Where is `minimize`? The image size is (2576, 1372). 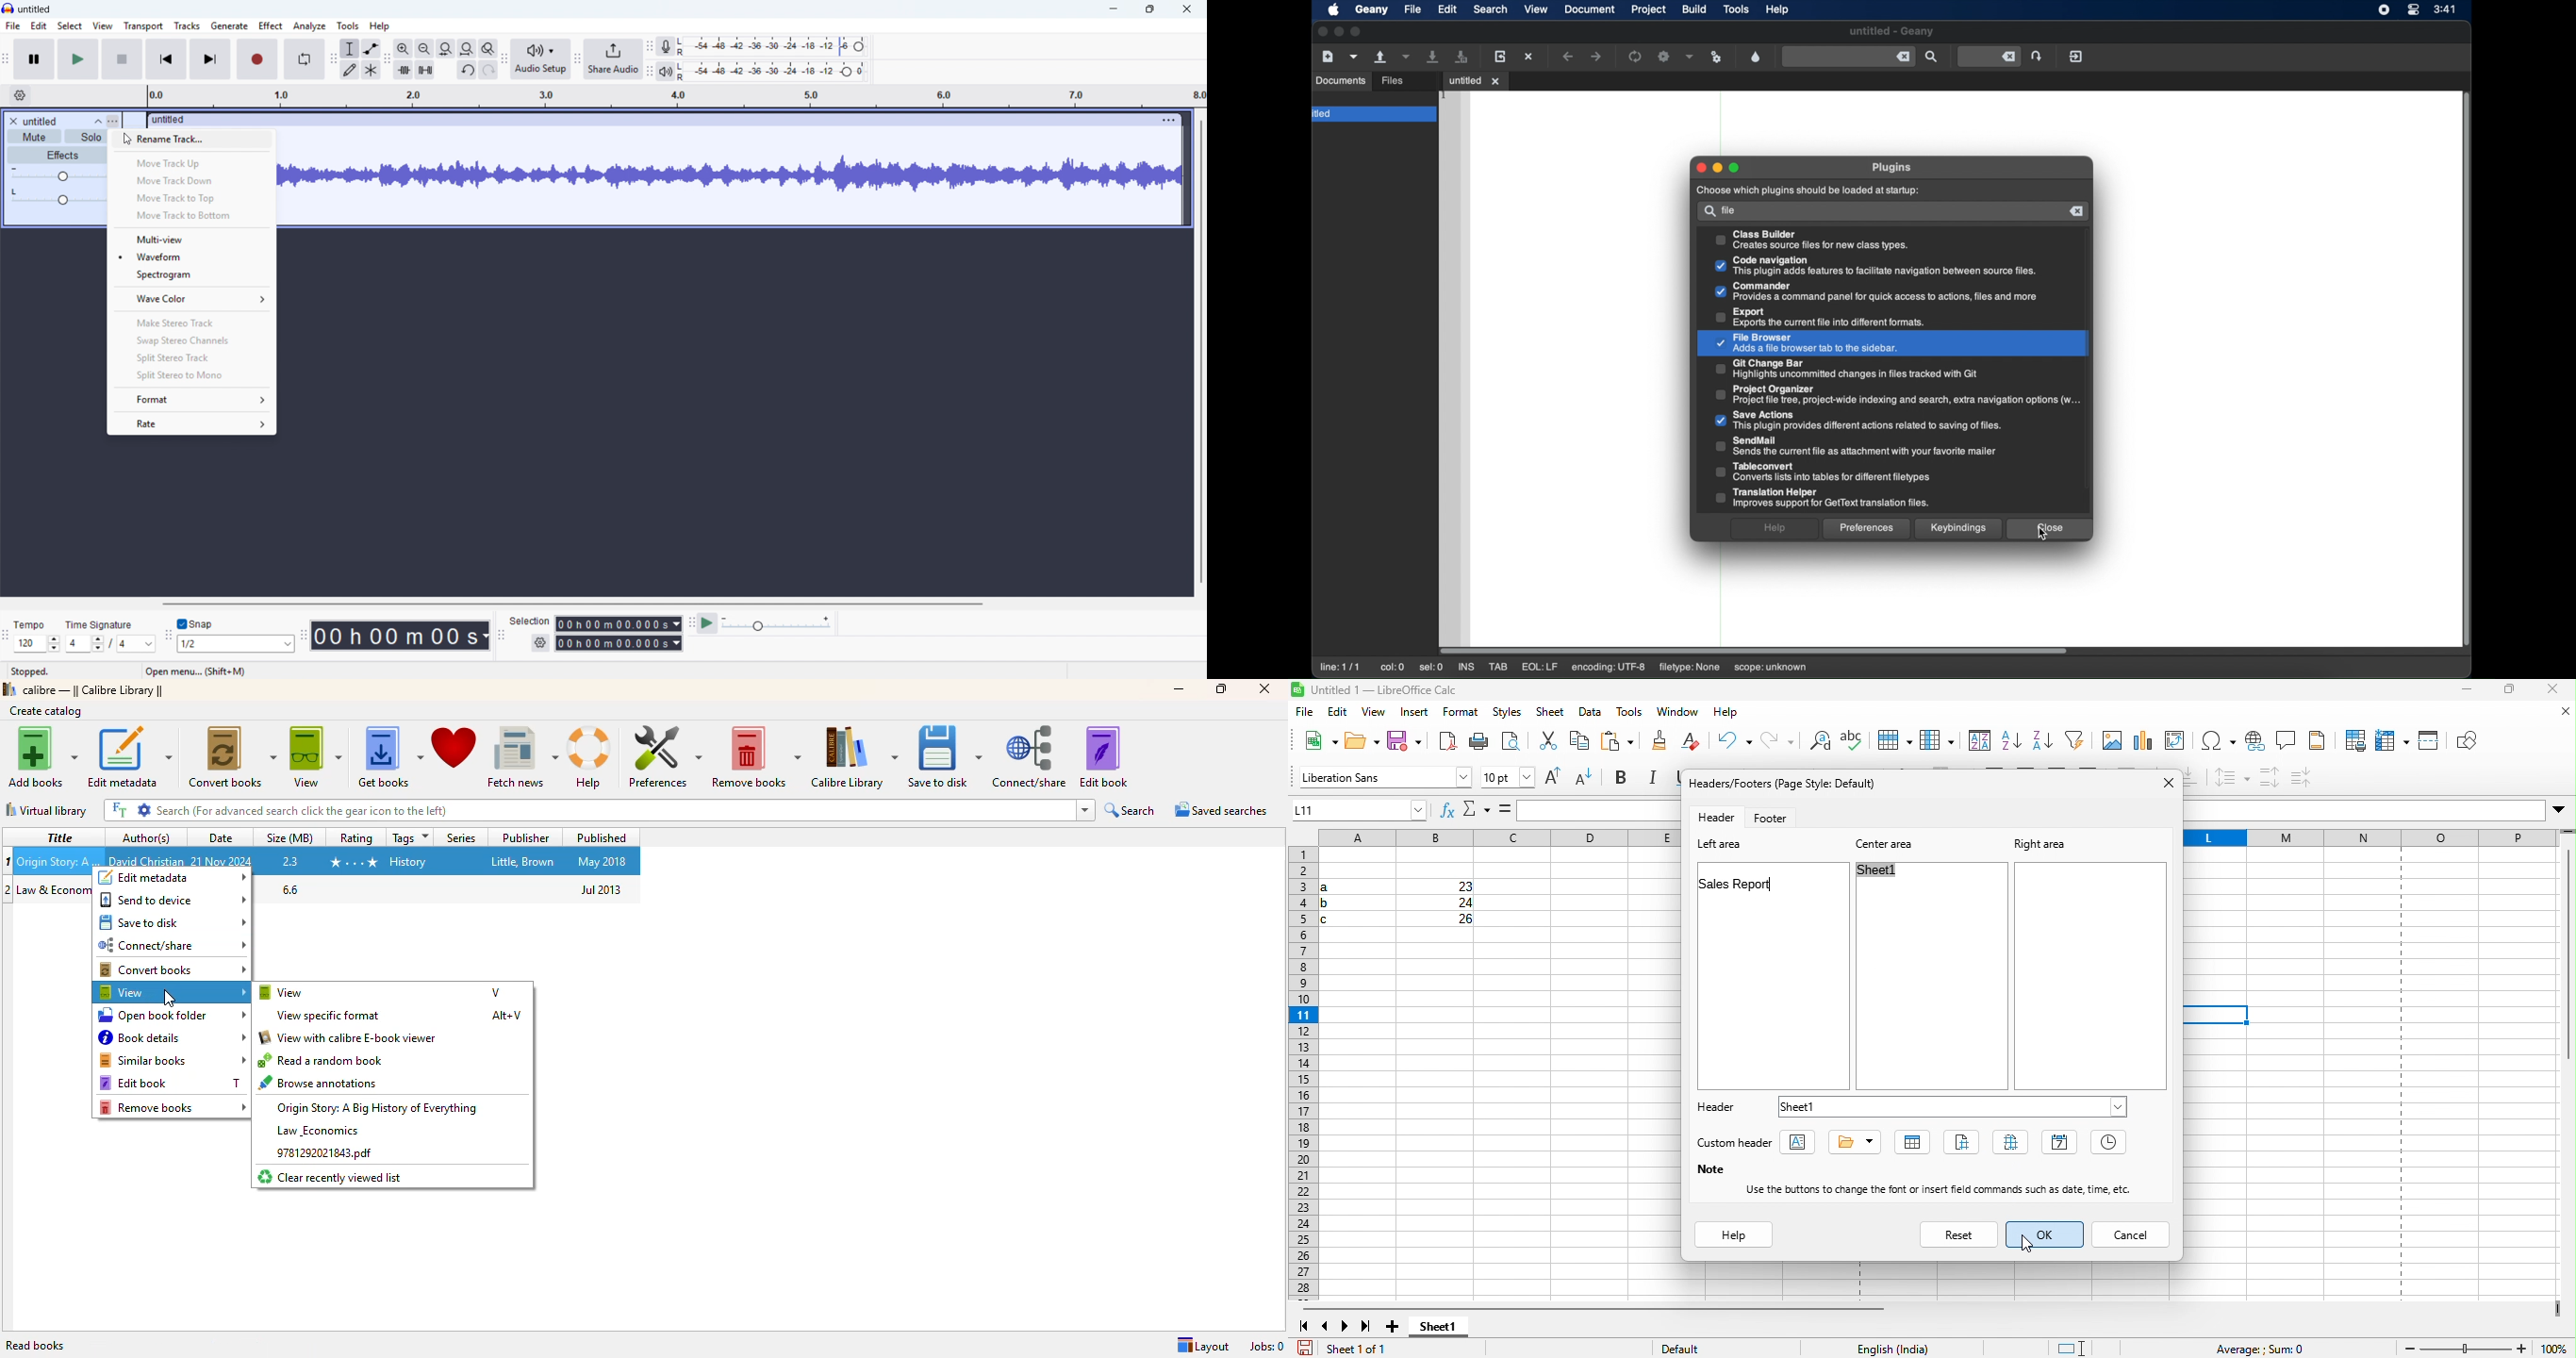
minimize is located at coordinates (2469, 691).